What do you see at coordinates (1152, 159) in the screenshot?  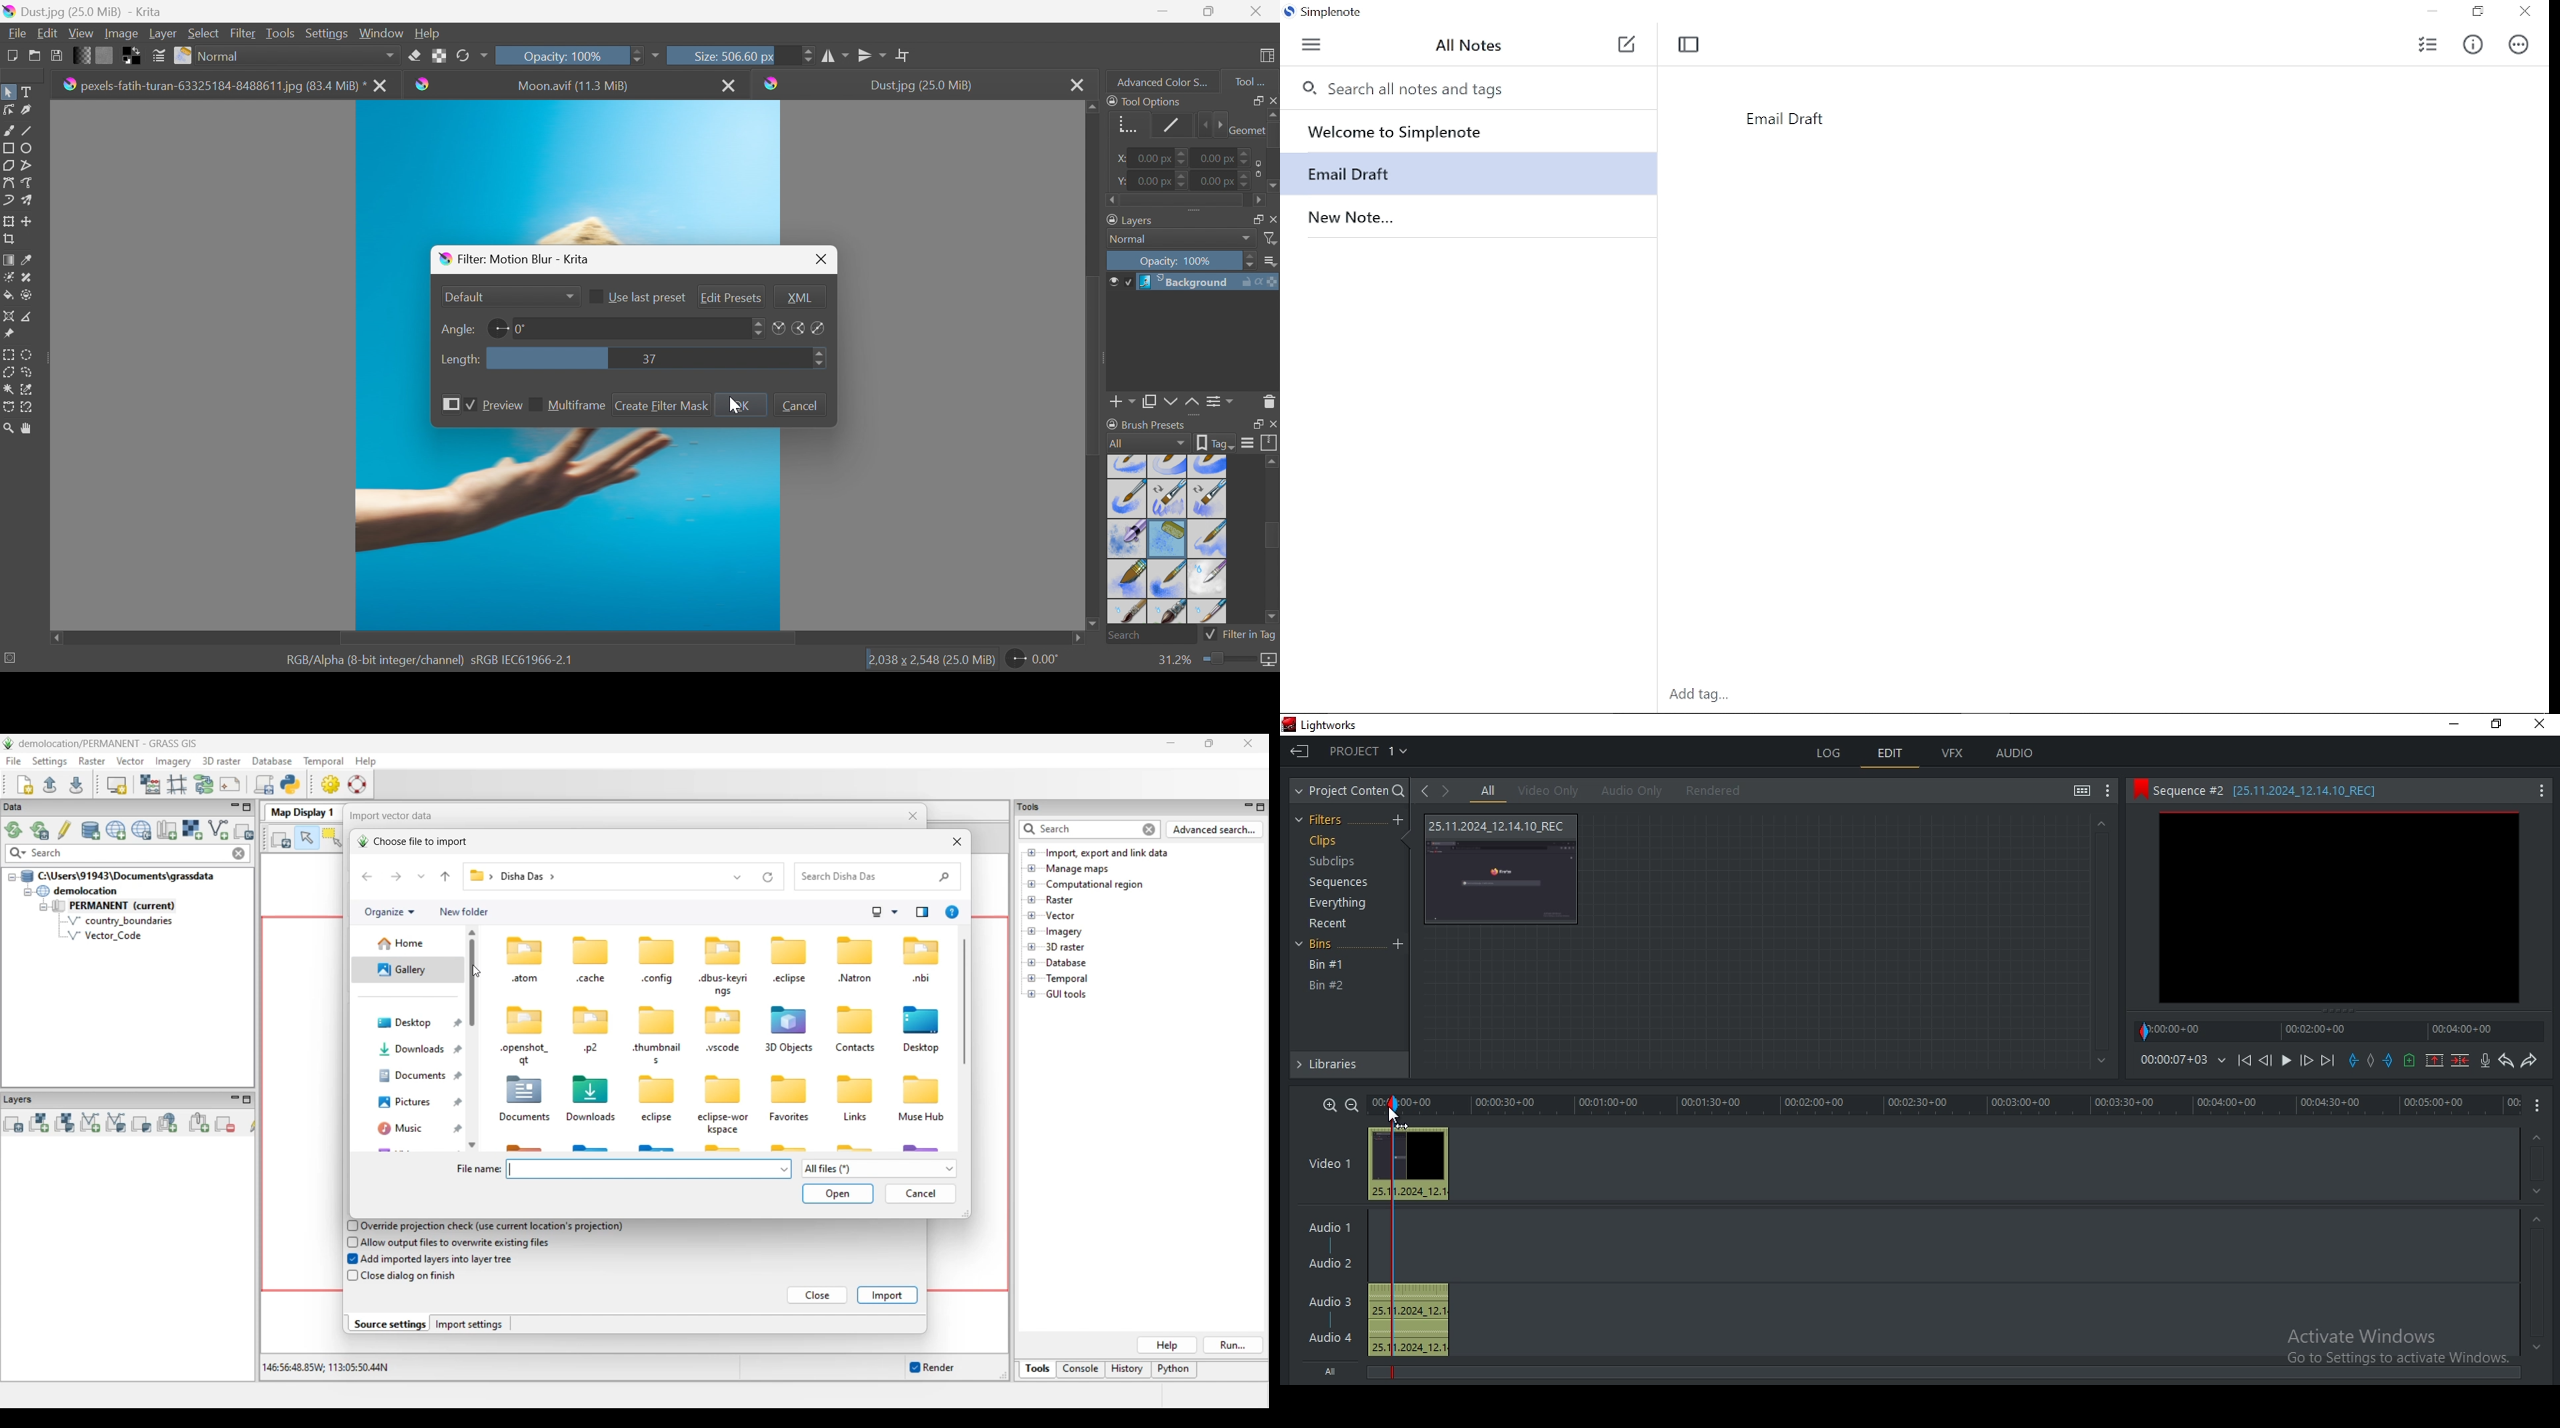 I see `0.00 px` at bounding box center [1152, 159].